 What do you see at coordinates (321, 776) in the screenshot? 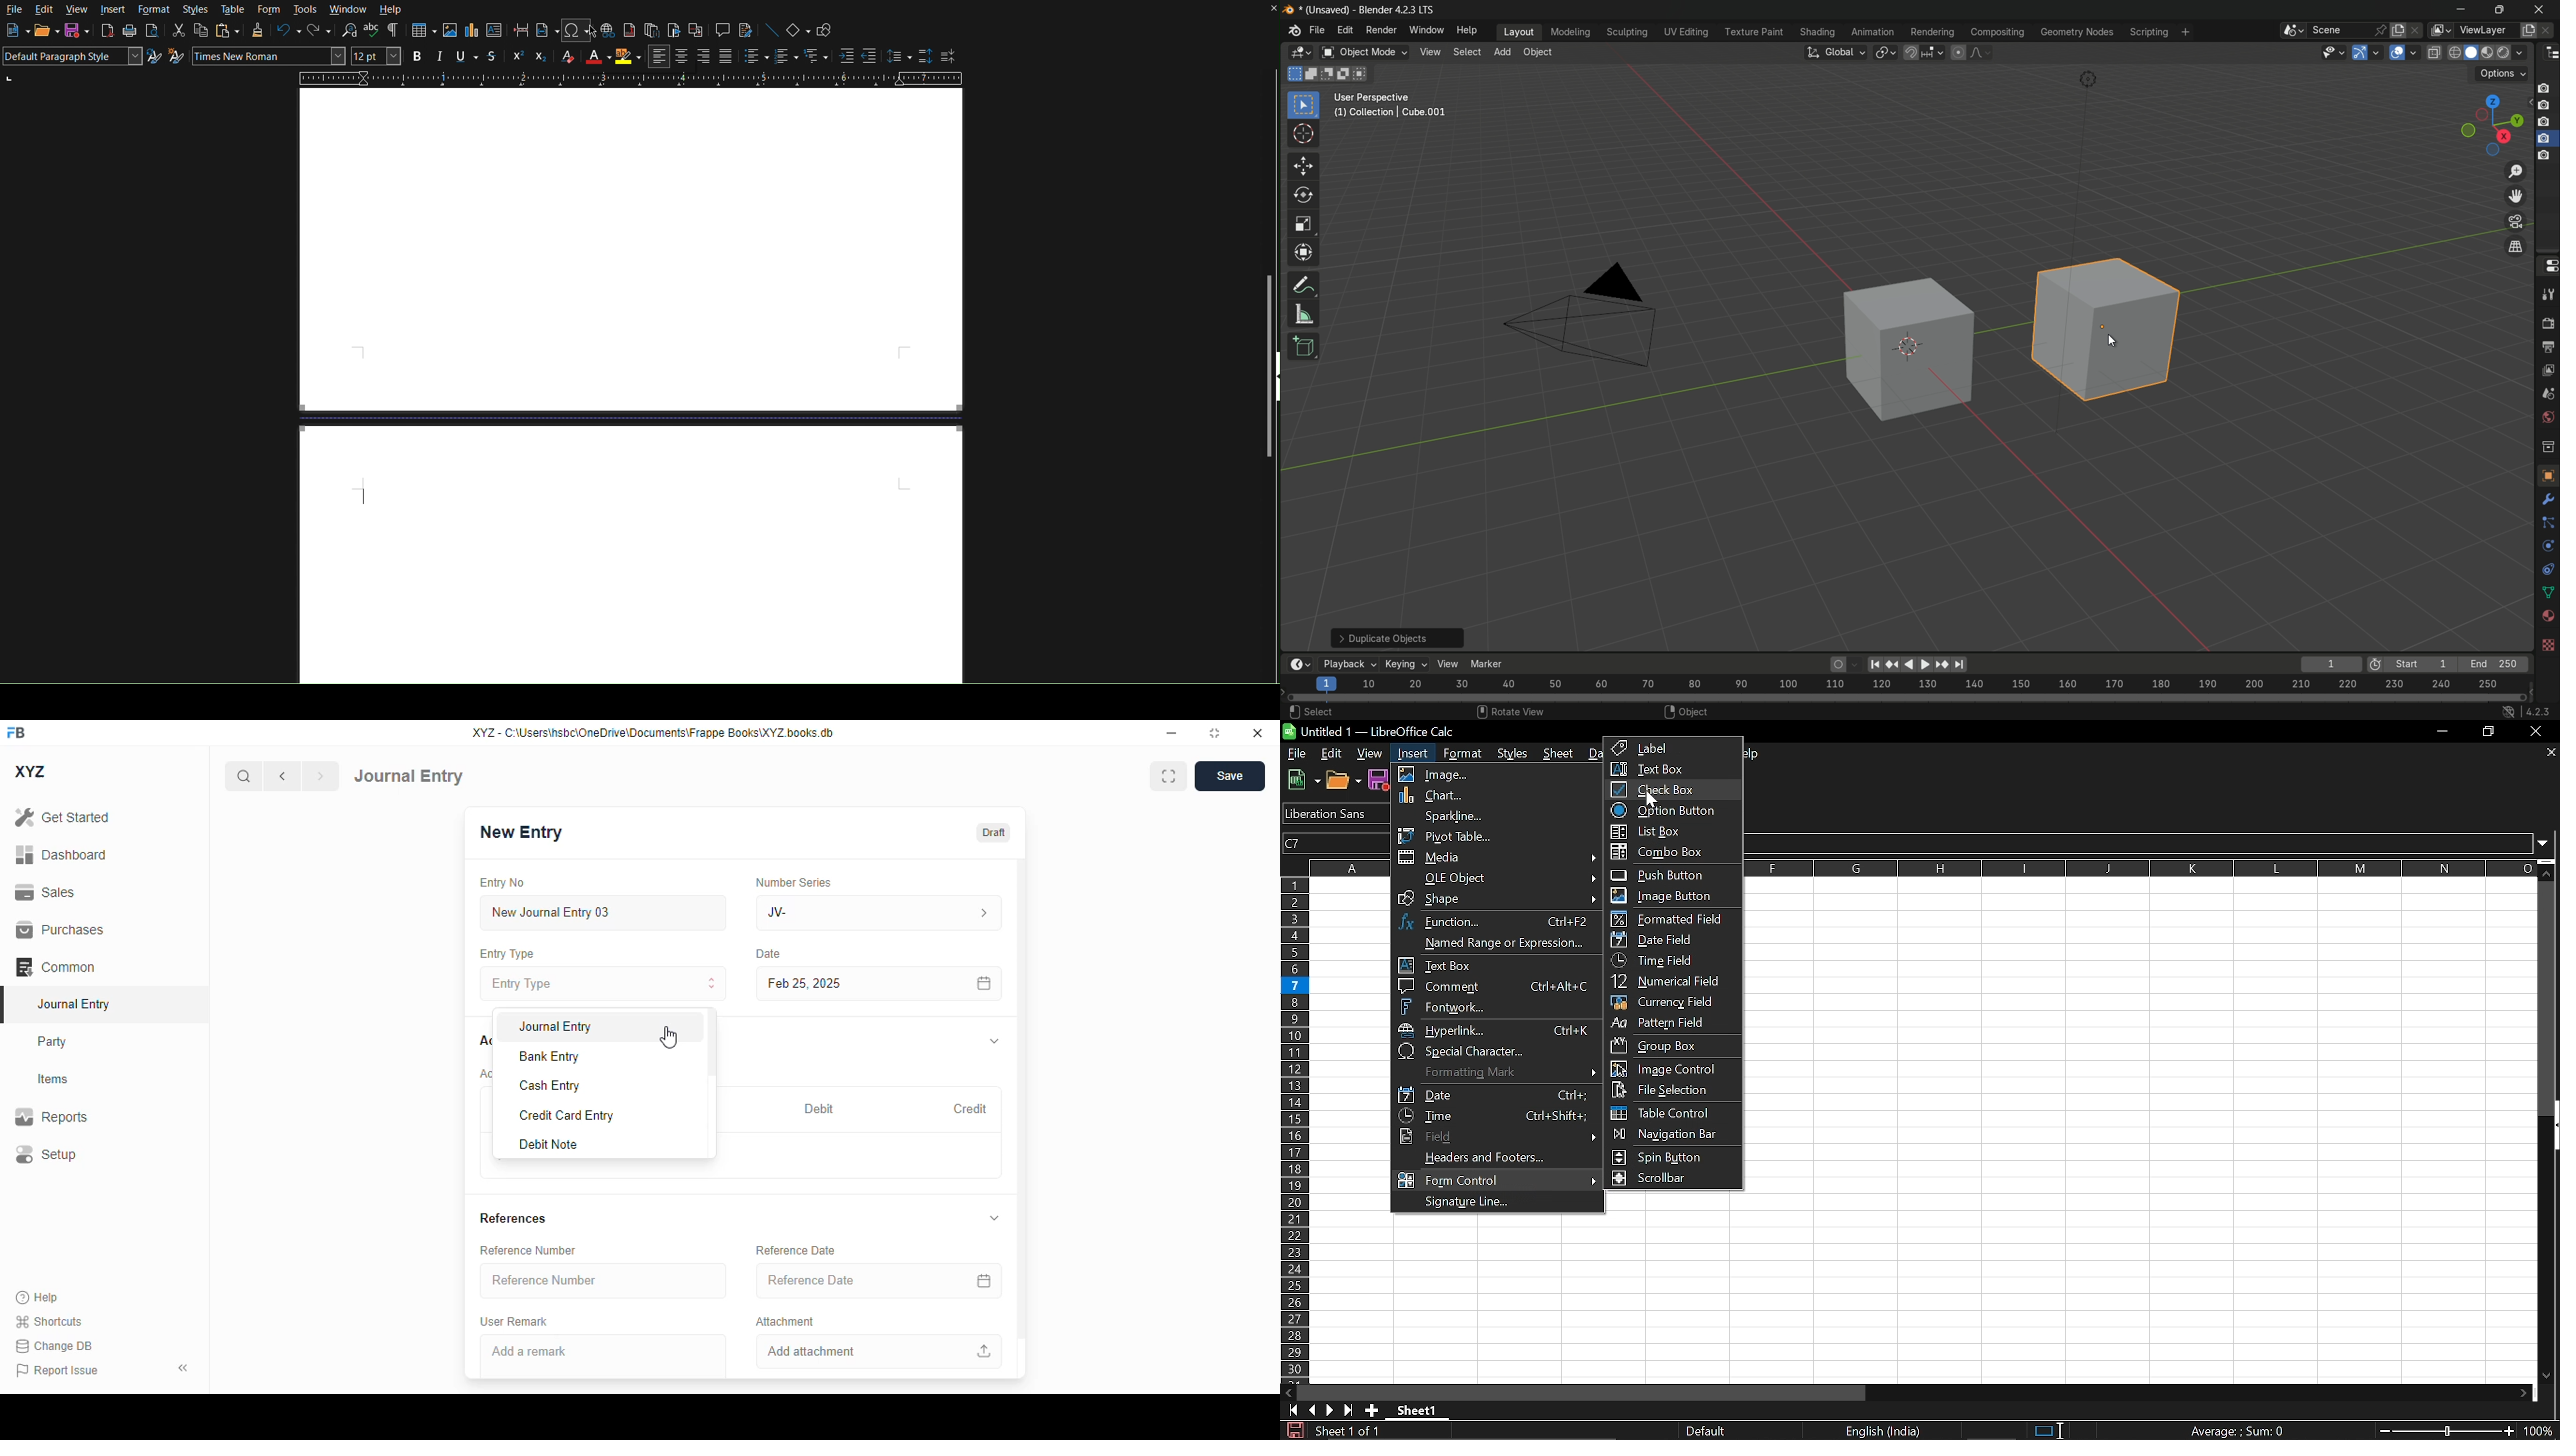
I see `next` at bounding box center [321, 776].